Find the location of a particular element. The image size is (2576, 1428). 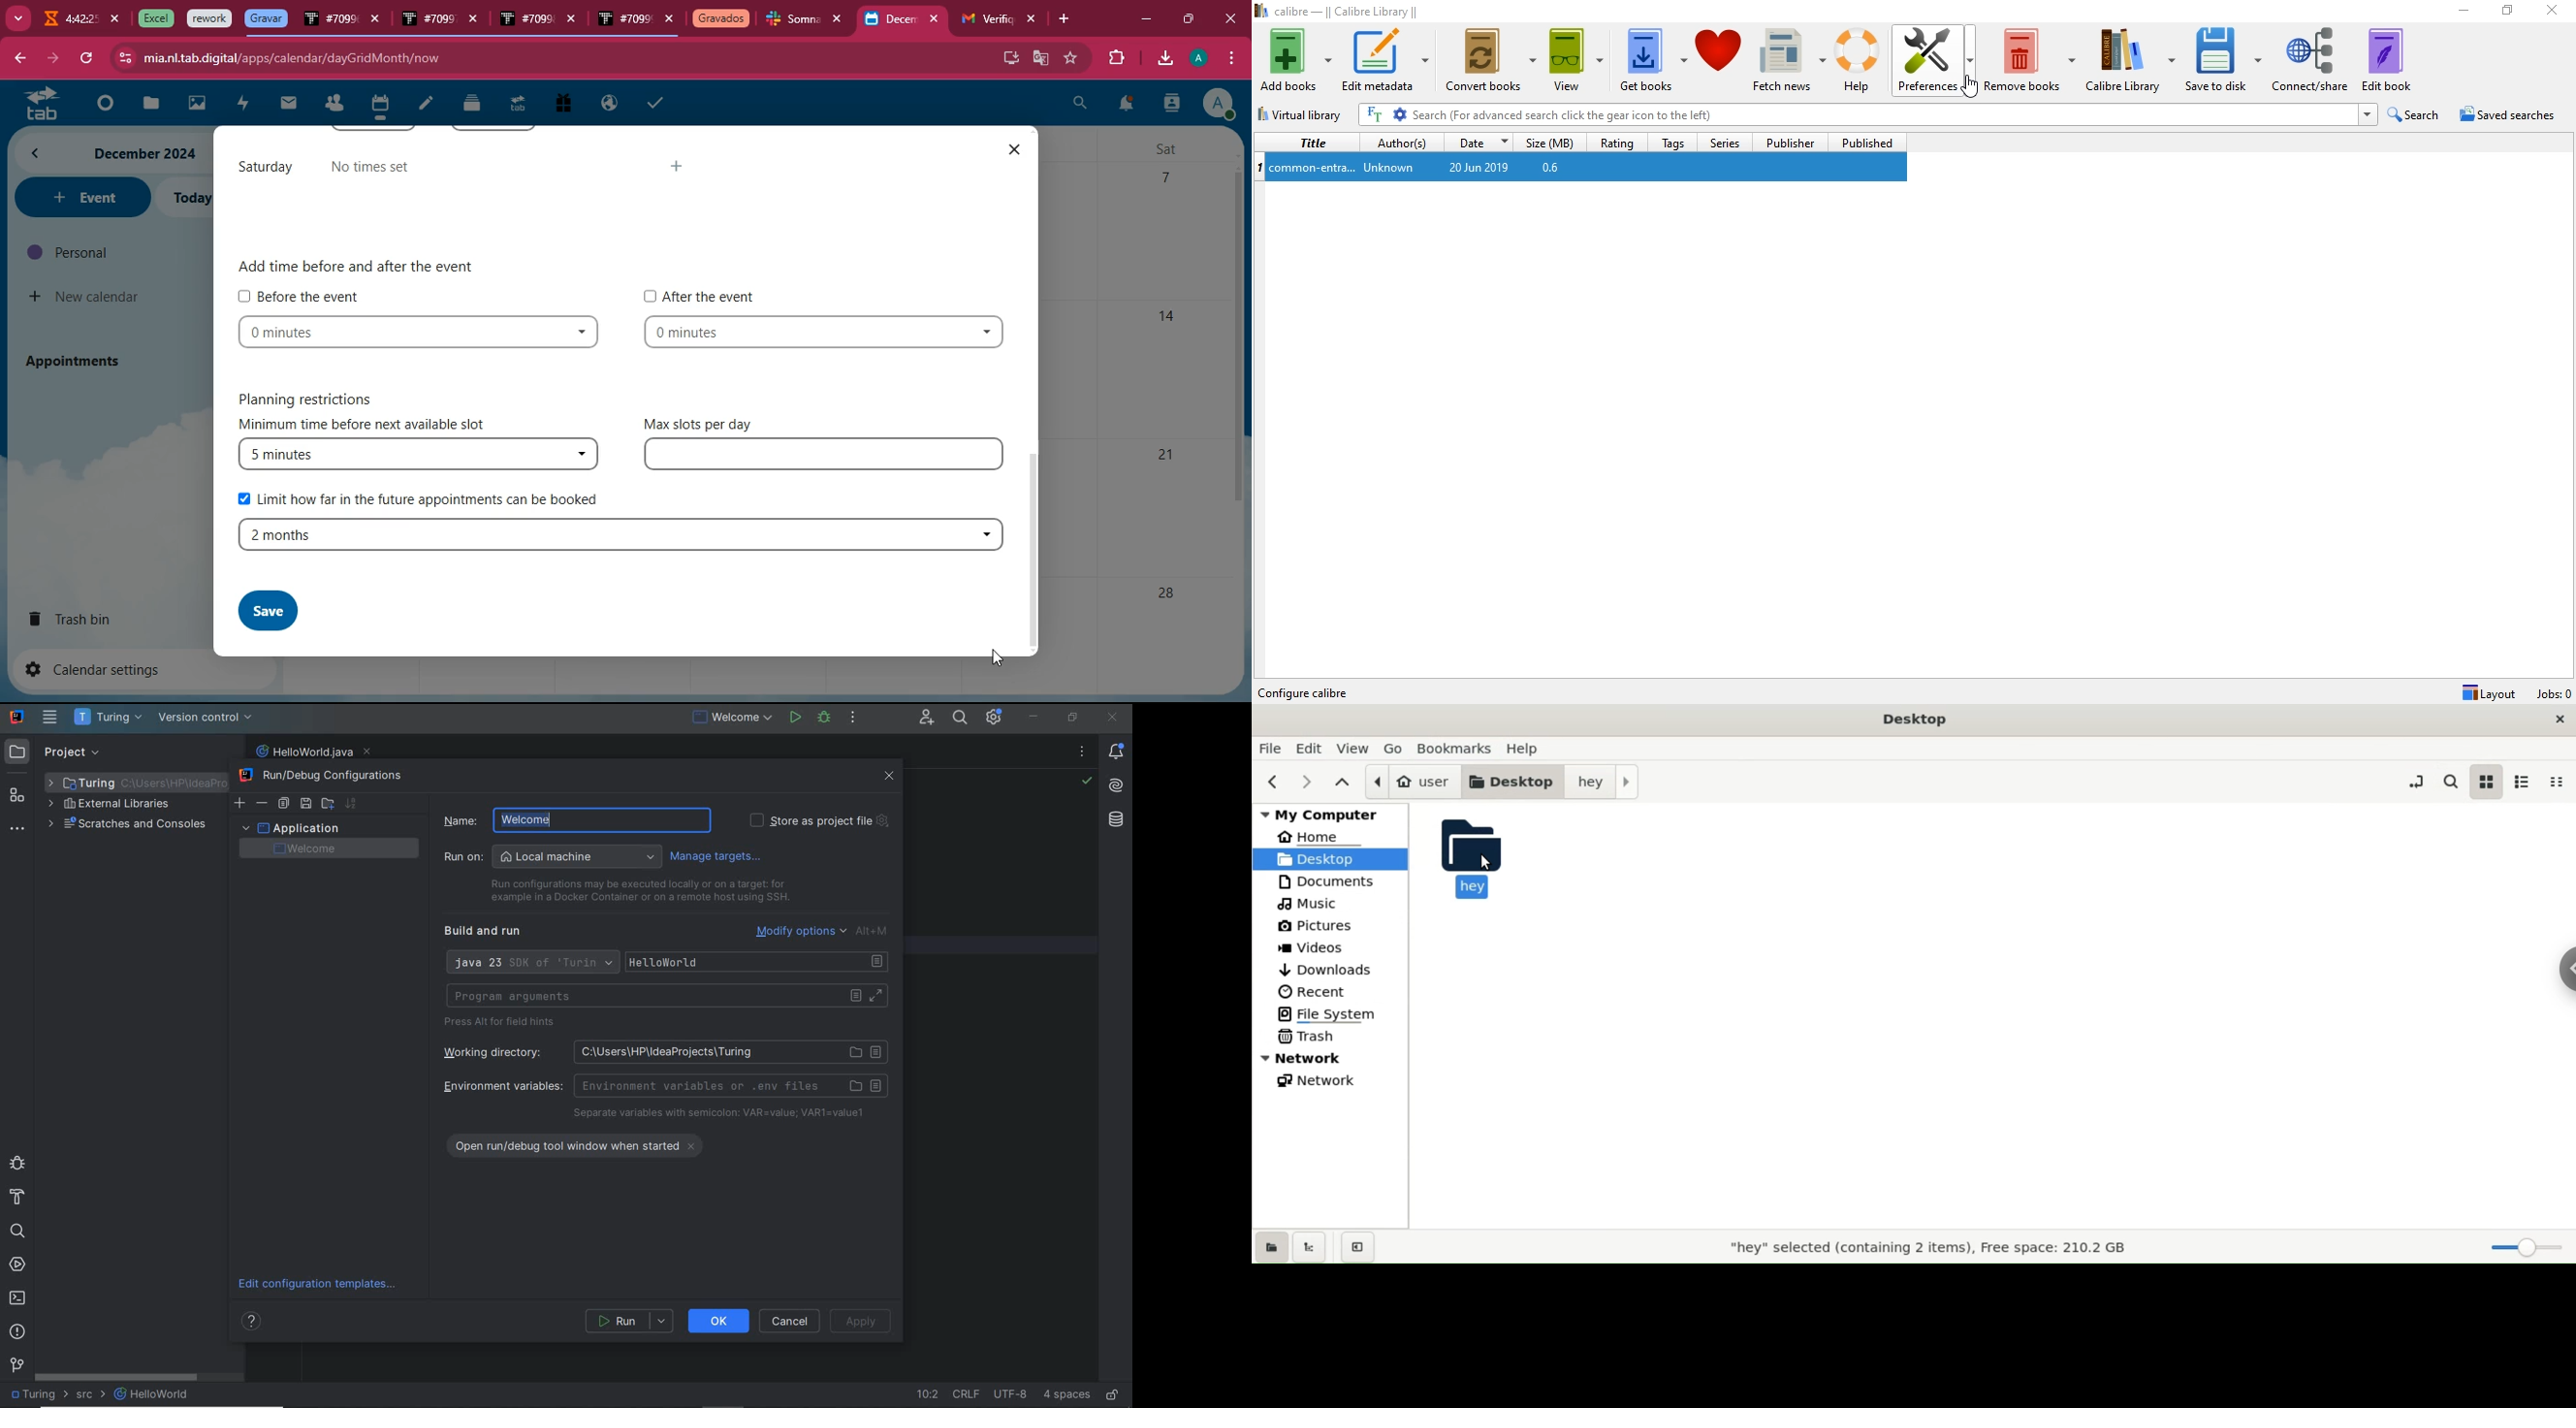

recent files, tab actions is located at coordinates (1082, 754).